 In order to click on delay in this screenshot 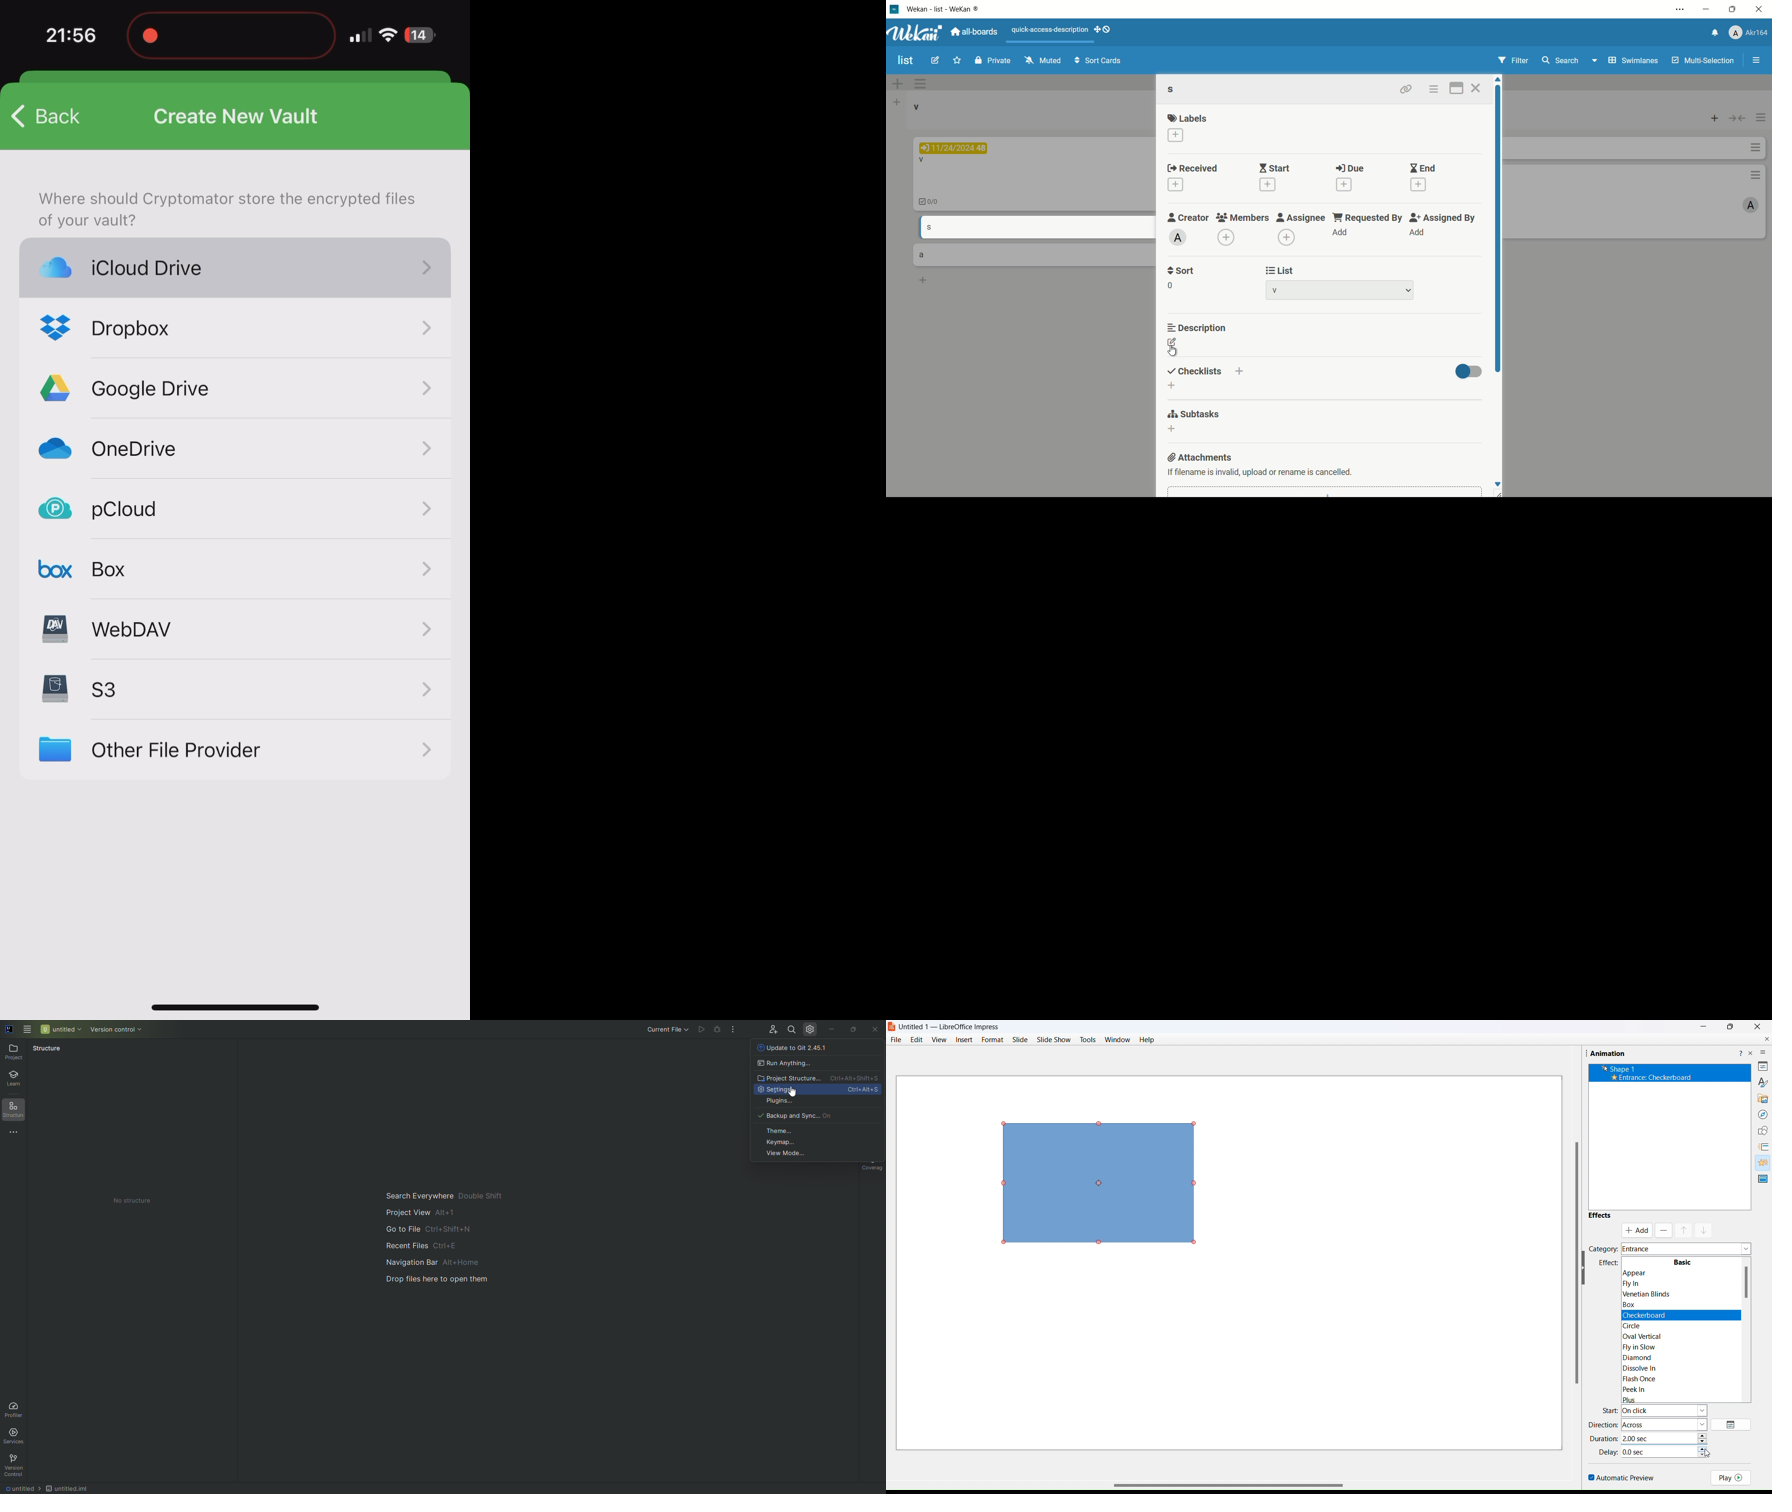, I will do `click(1609, 1452)`.